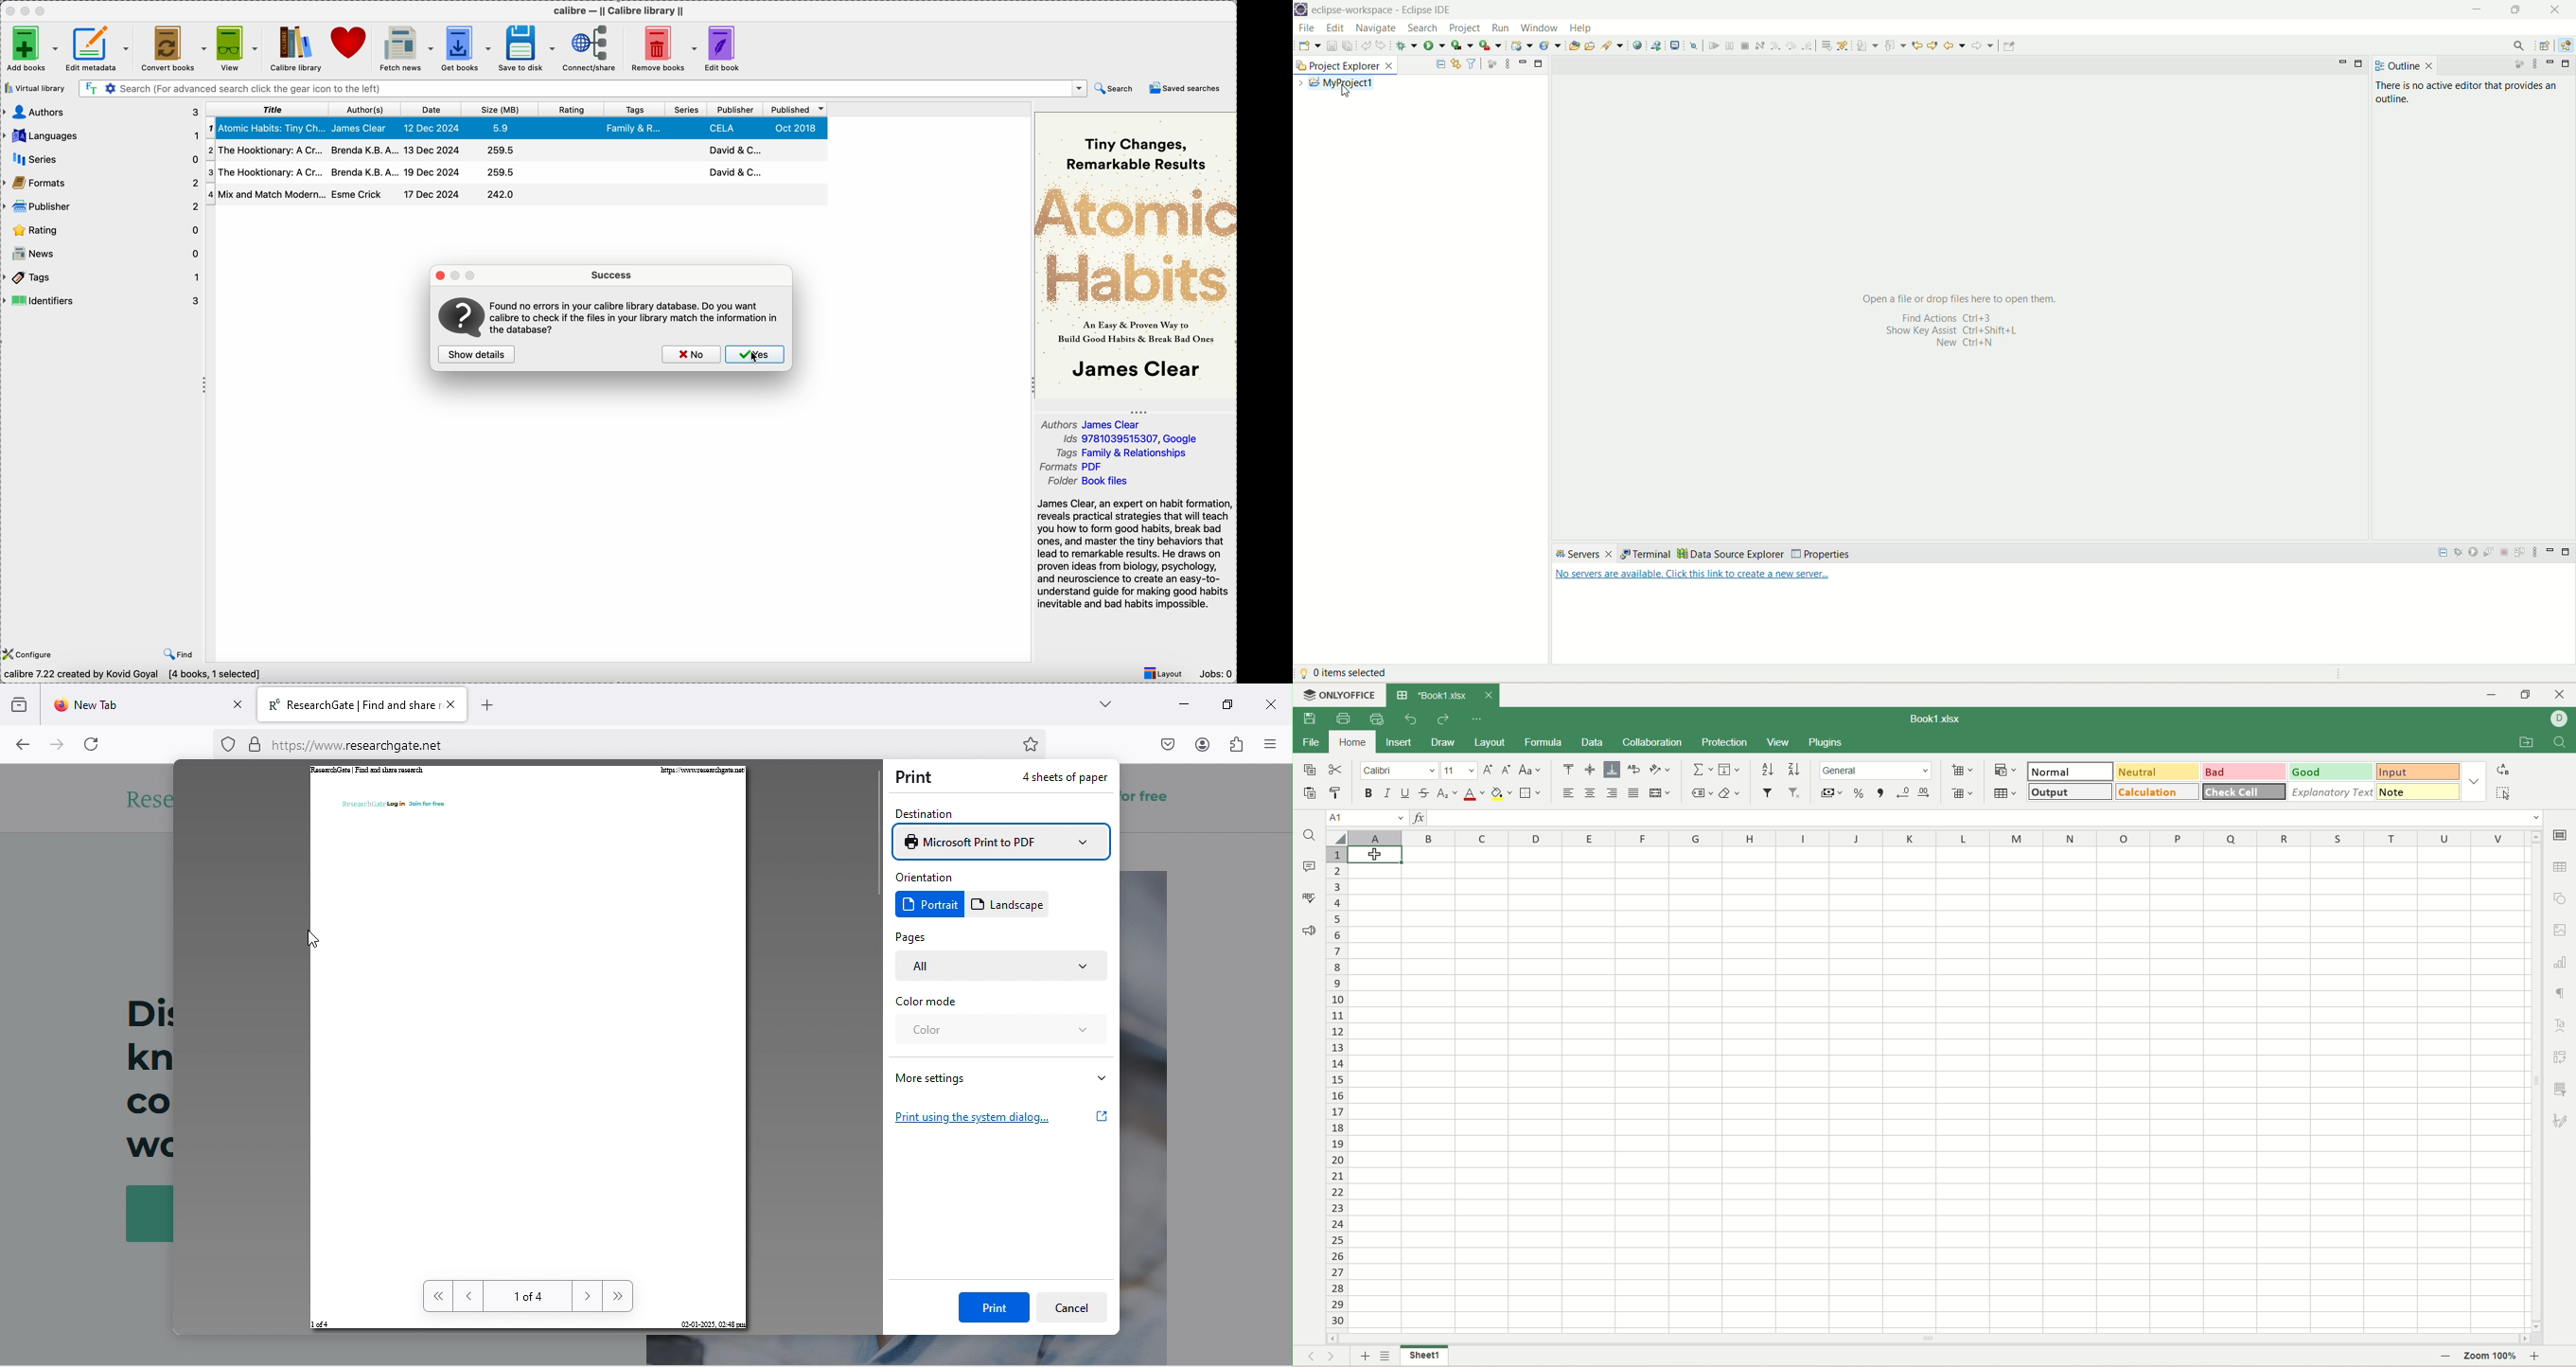 The width and height of the screenshot is (2576, 1372). I want to click on maximize, so click(2360, 63).